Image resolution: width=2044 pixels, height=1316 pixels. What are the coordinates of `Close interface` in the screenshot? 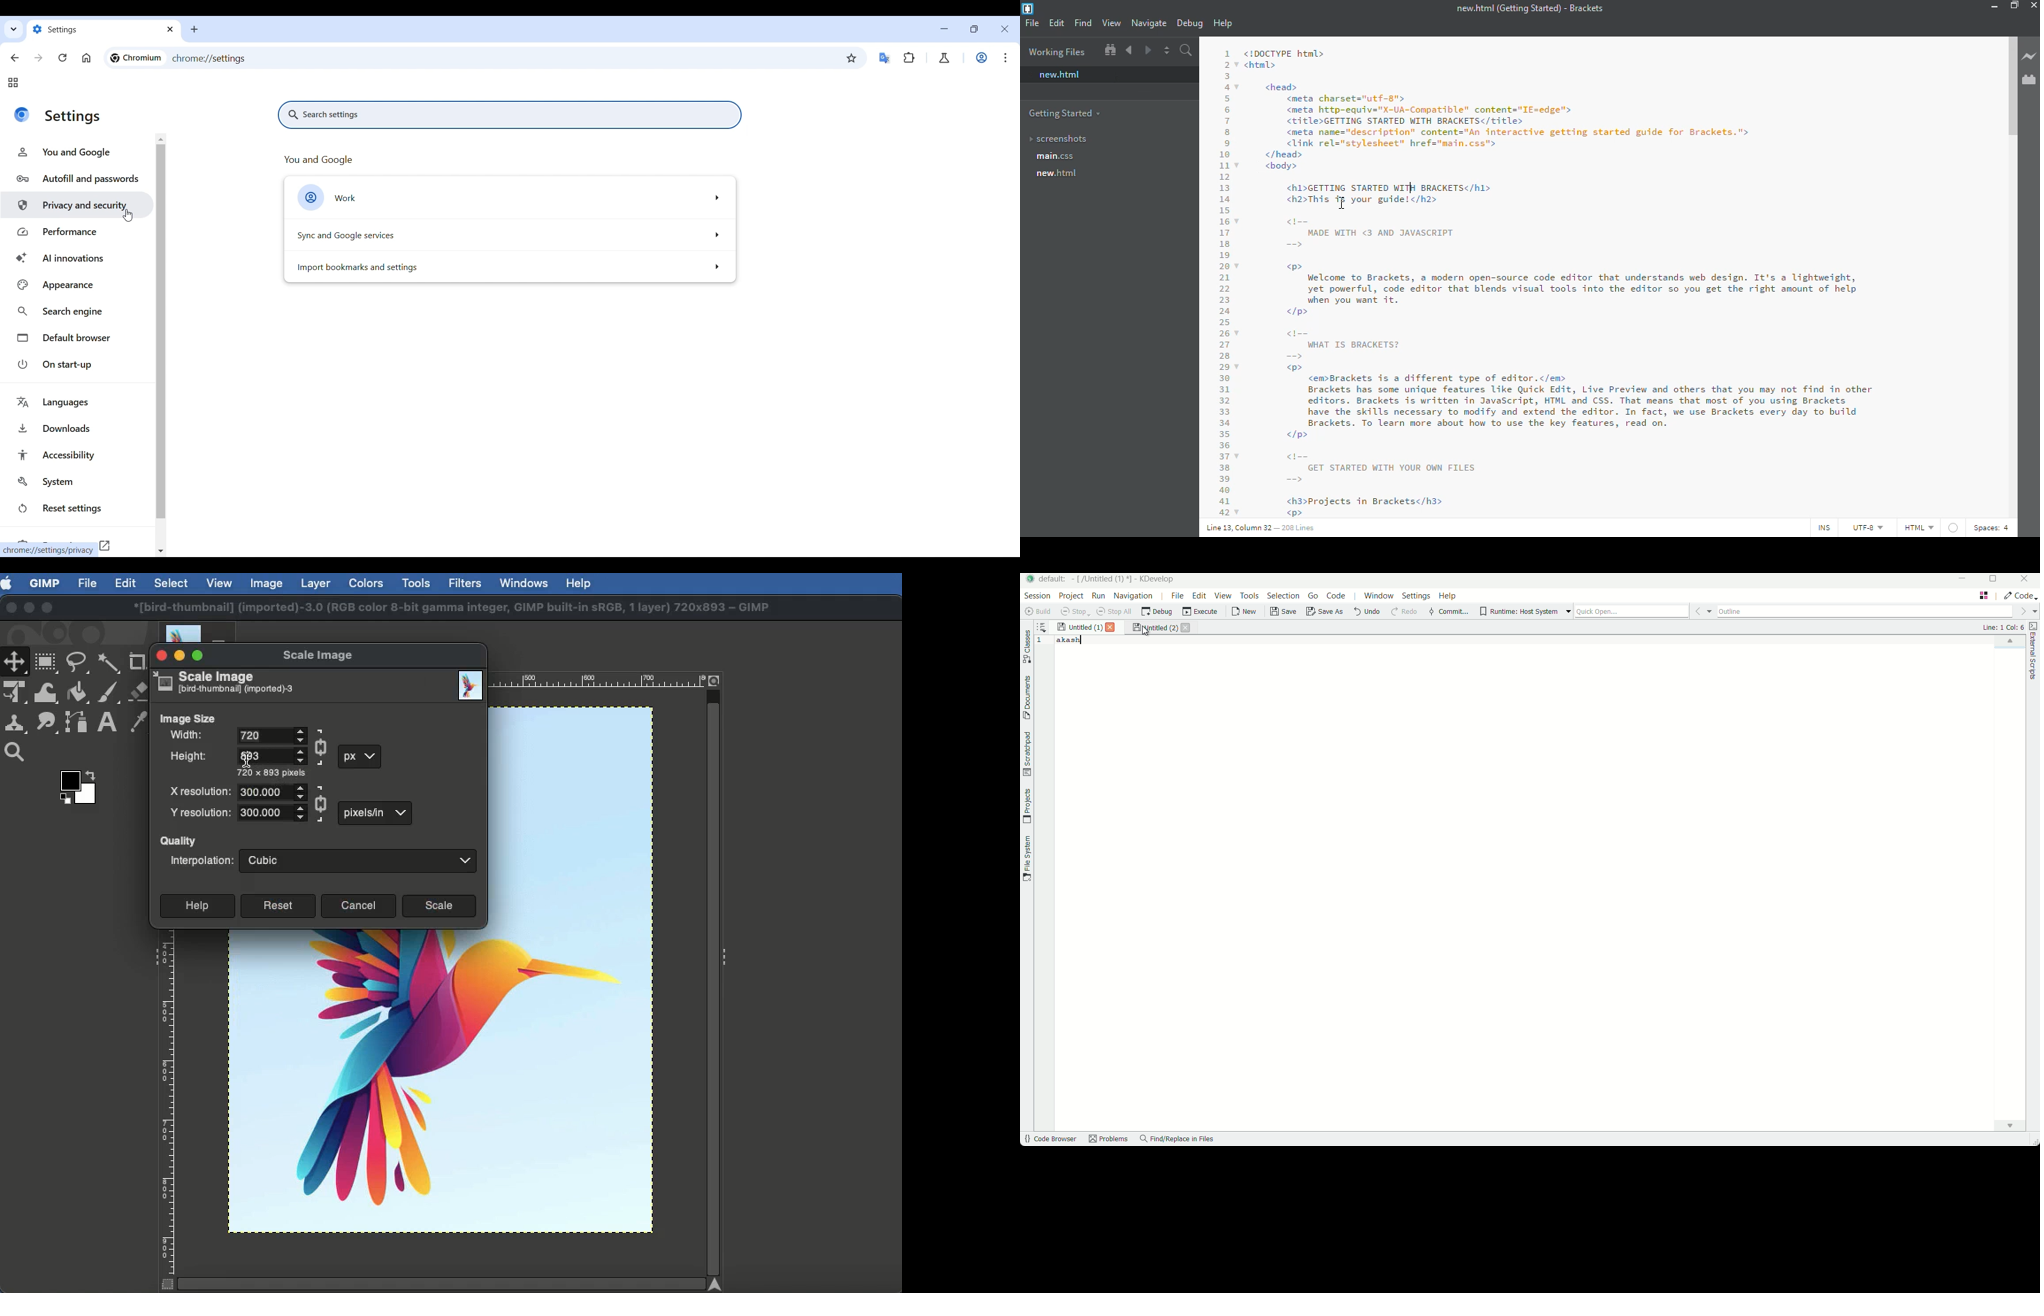 It's located at (1005, 29).